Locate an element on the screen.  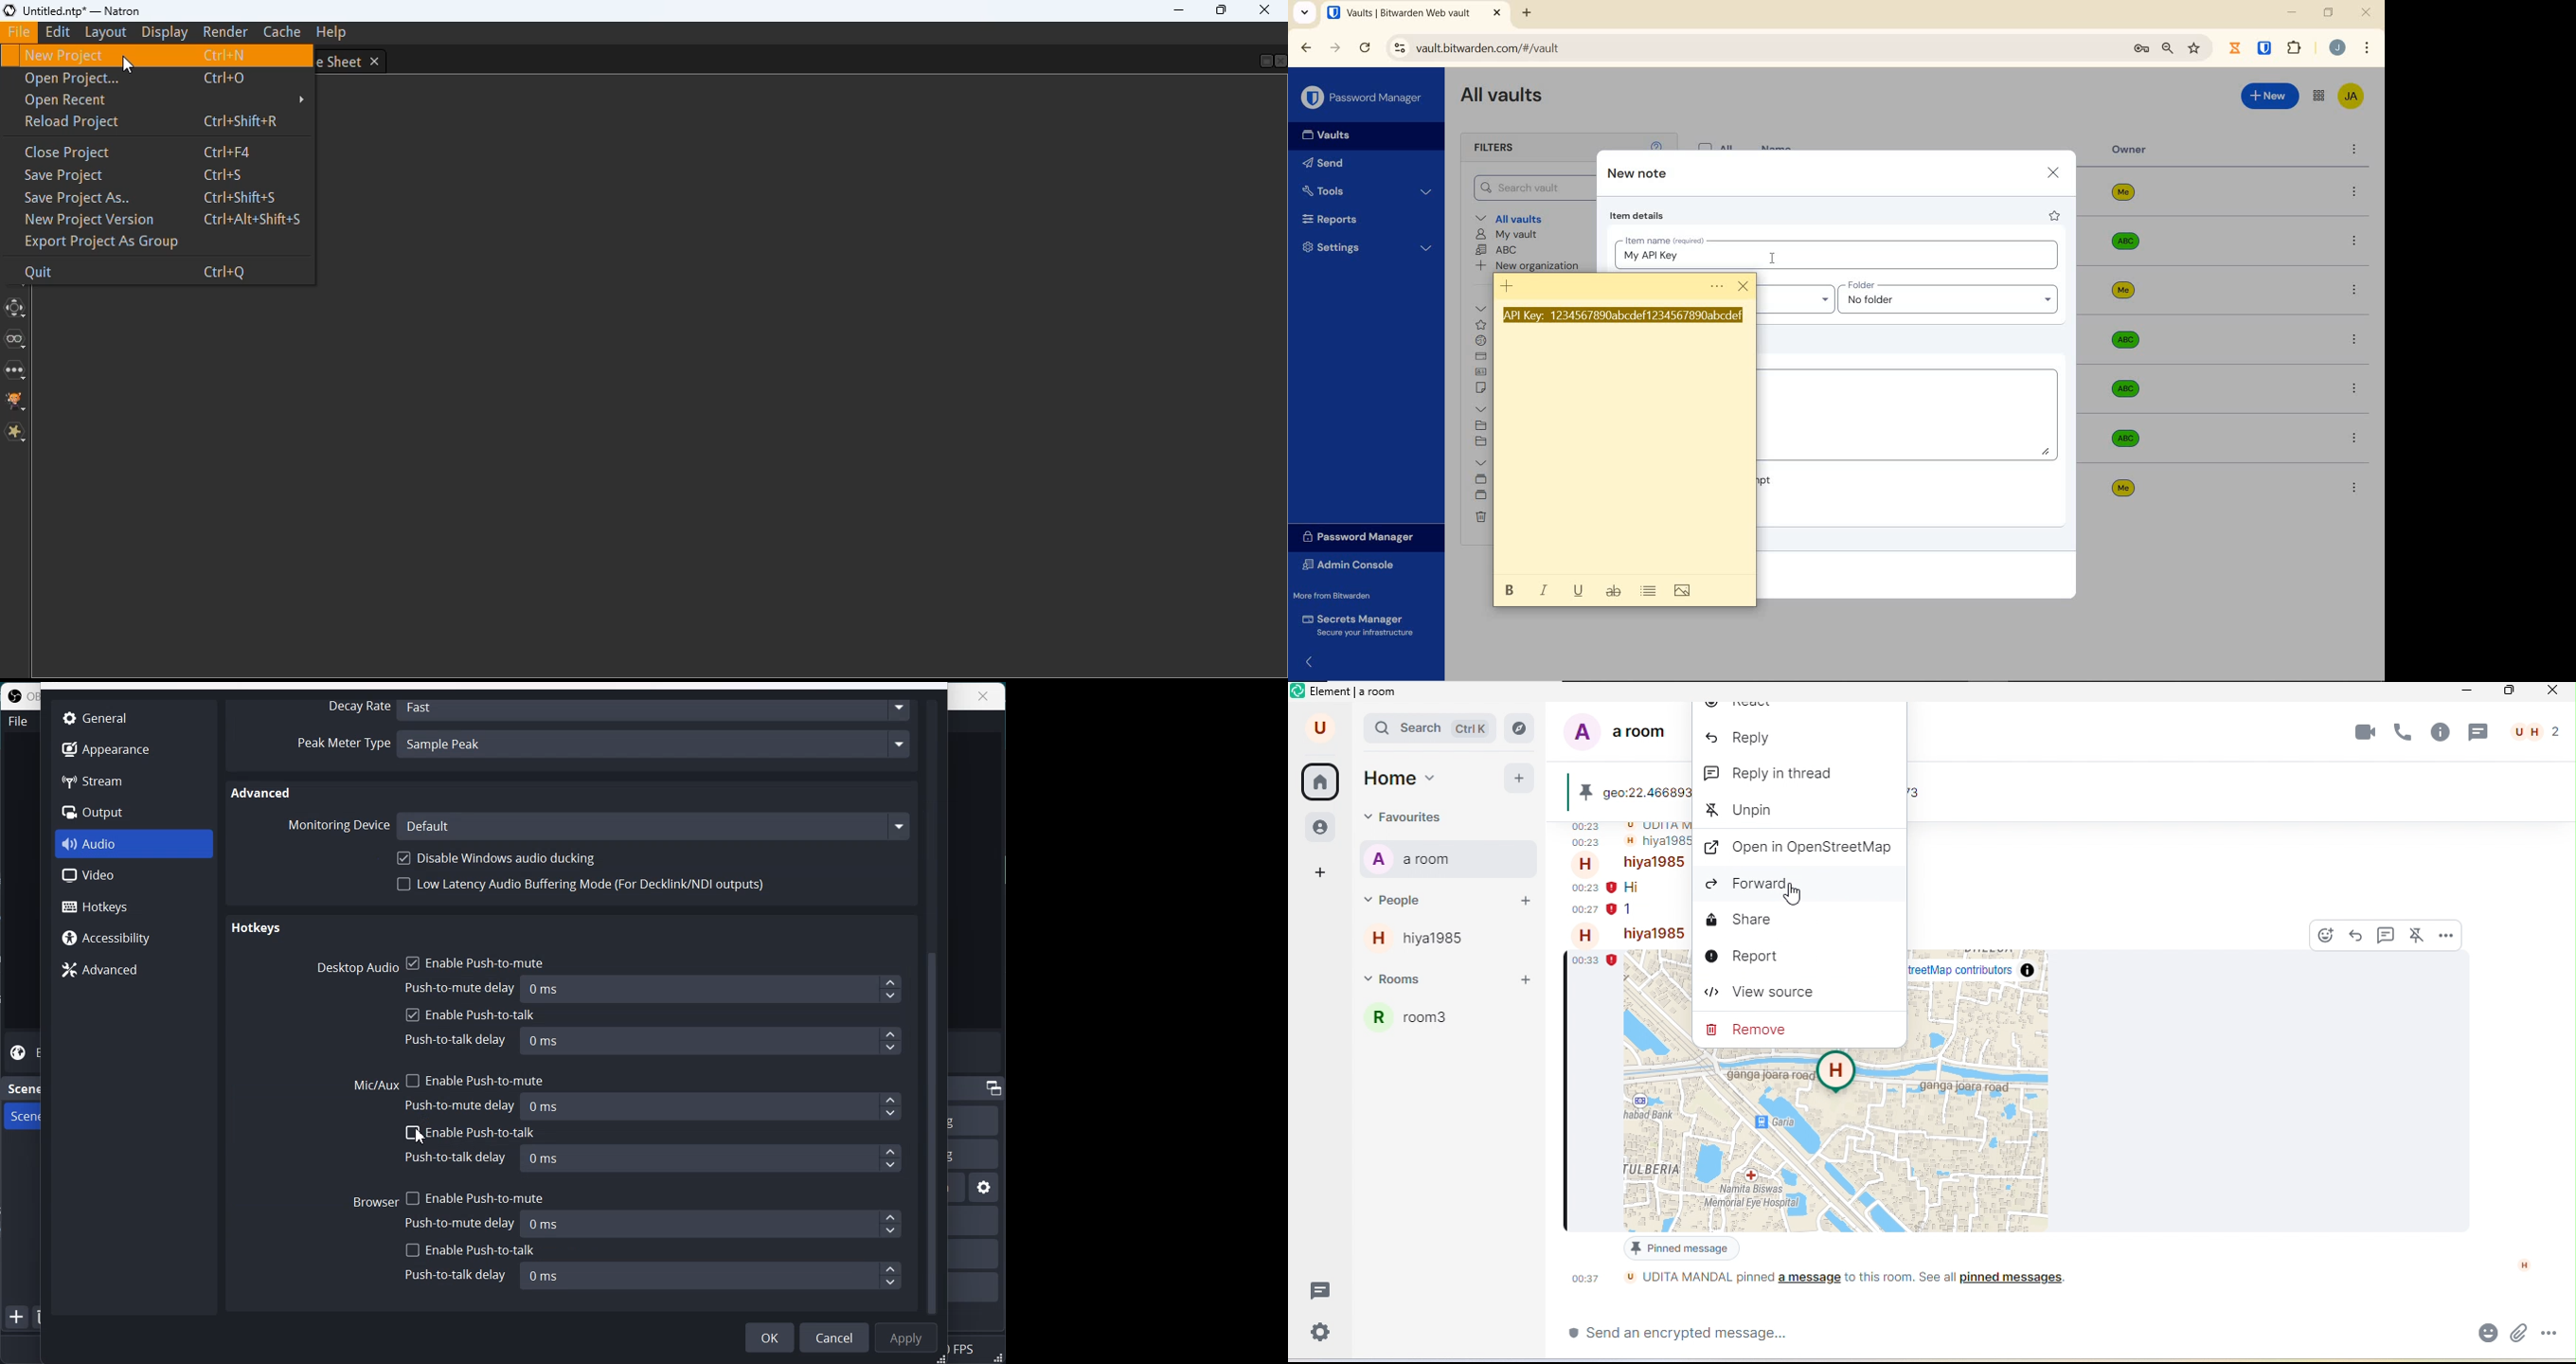
folders is located at coordinates (1481, 410).